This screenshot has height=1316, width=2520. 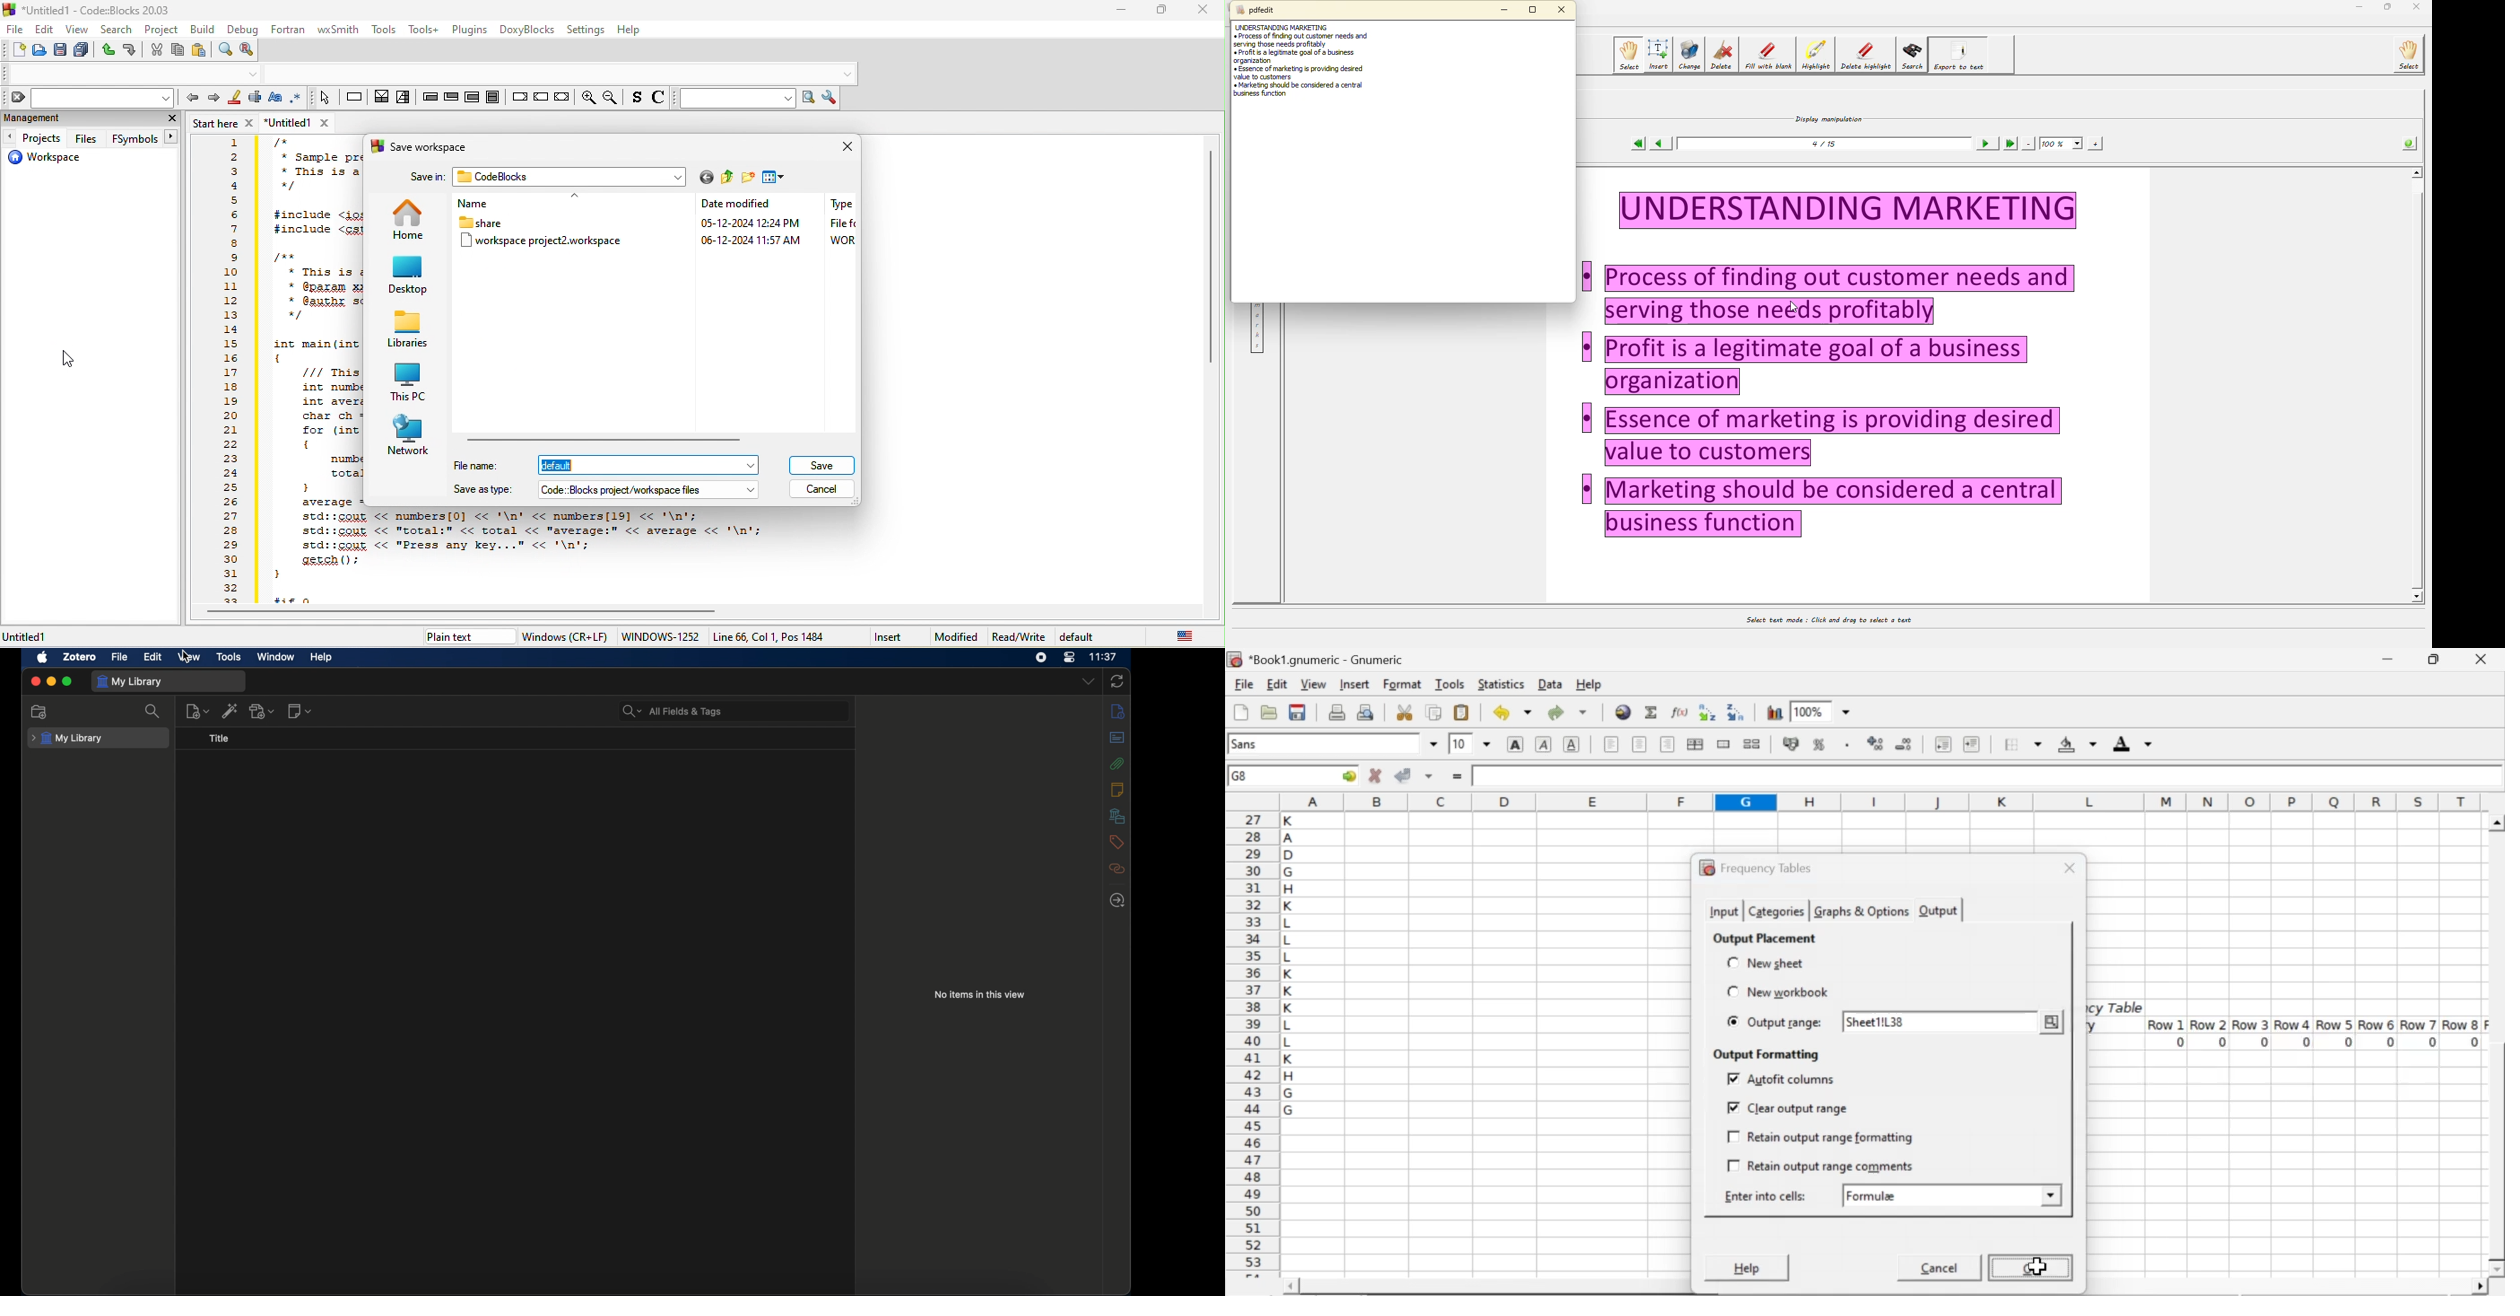 I want to click on zoom out, so click(x=613, y=98).